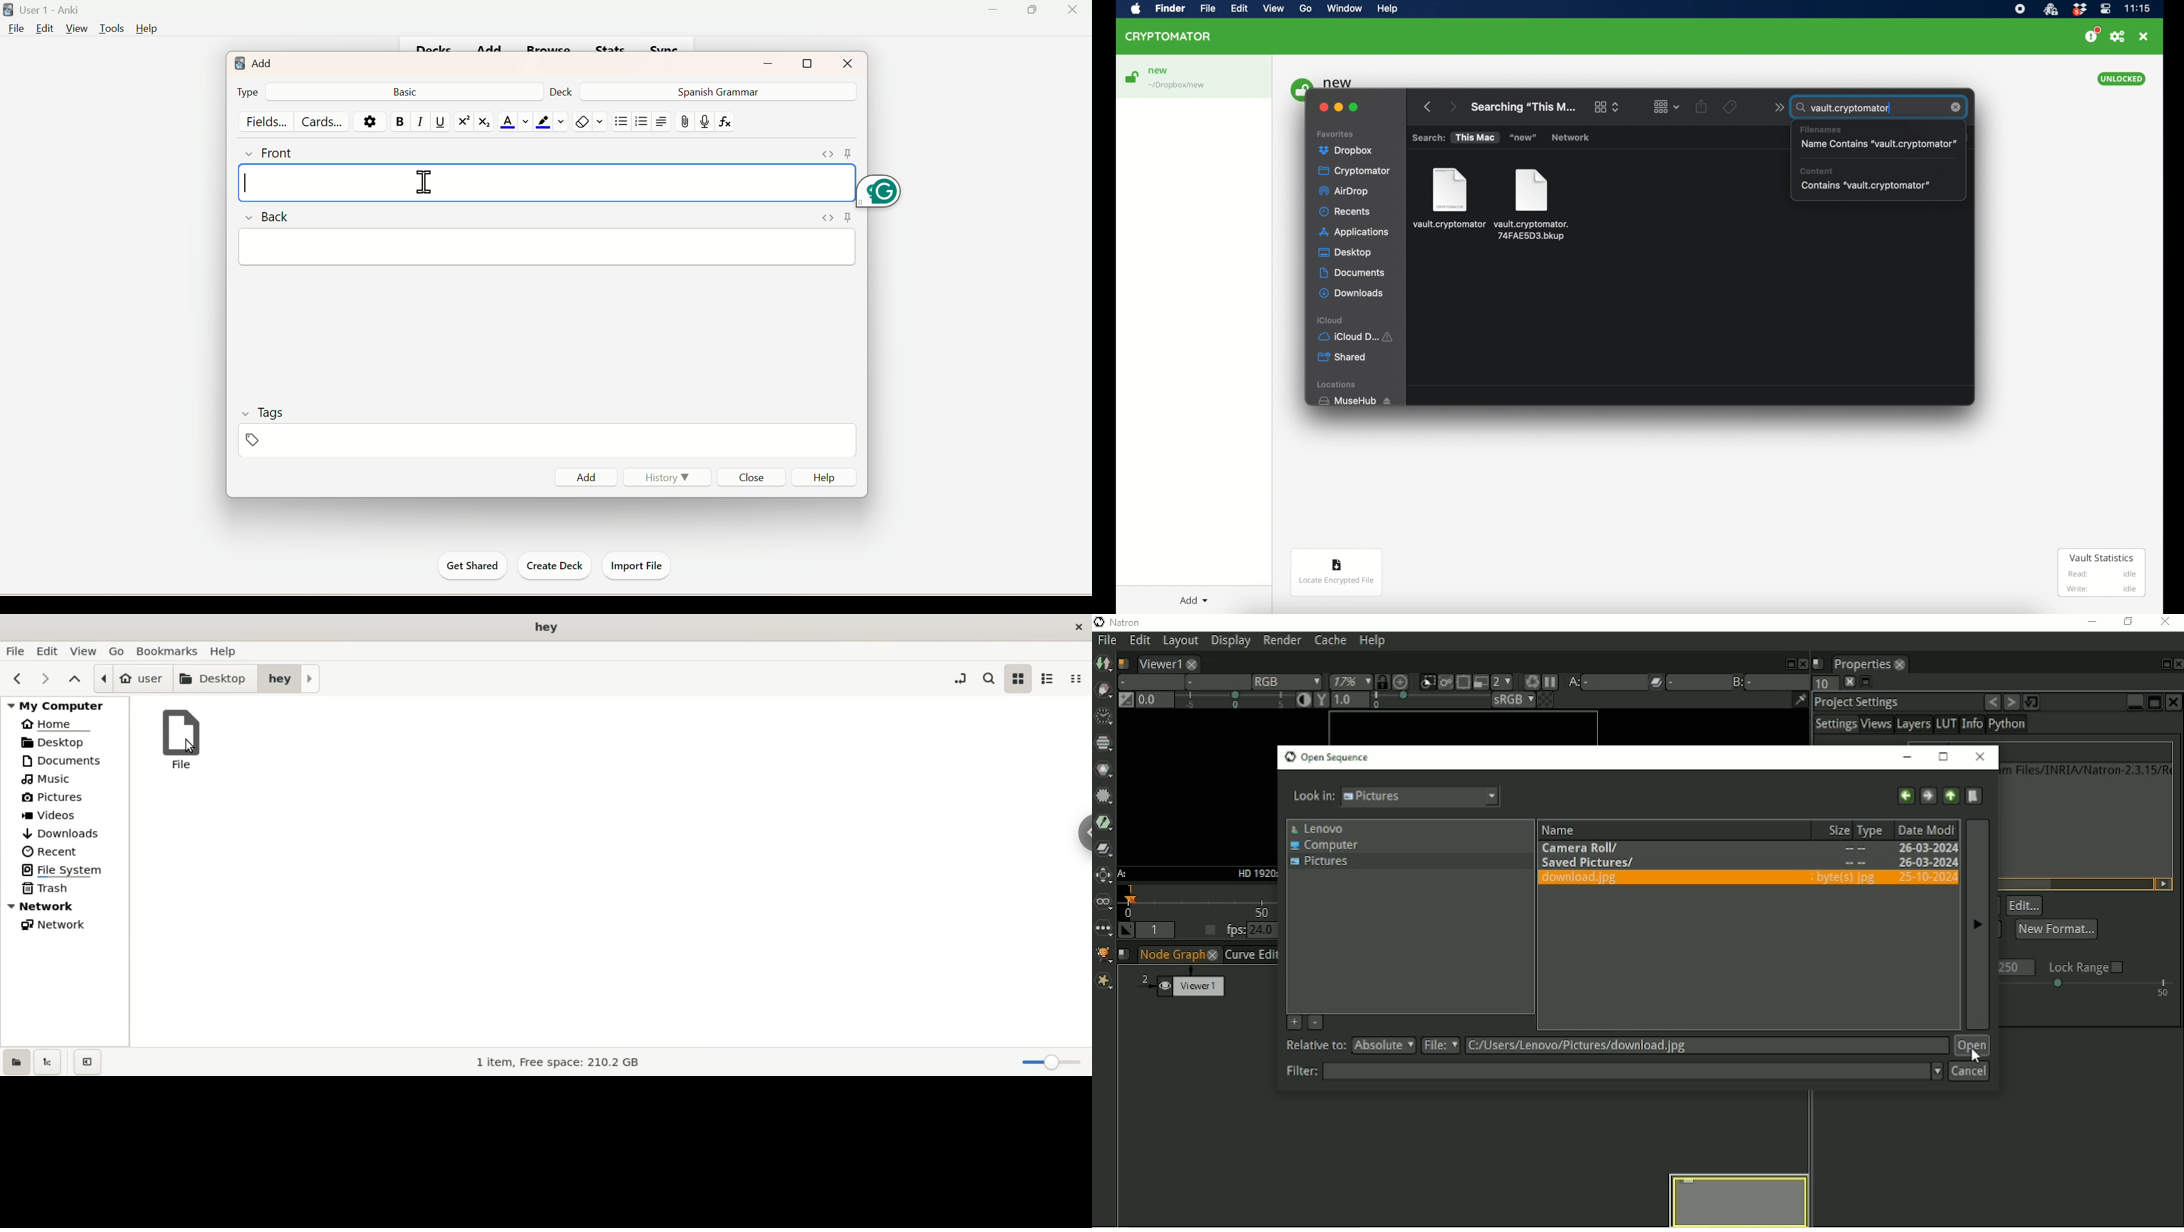 The image size is (2184, 1232). Describe the element at coordinates (67, 831) in the screenshot. I see `downloads` at that location.